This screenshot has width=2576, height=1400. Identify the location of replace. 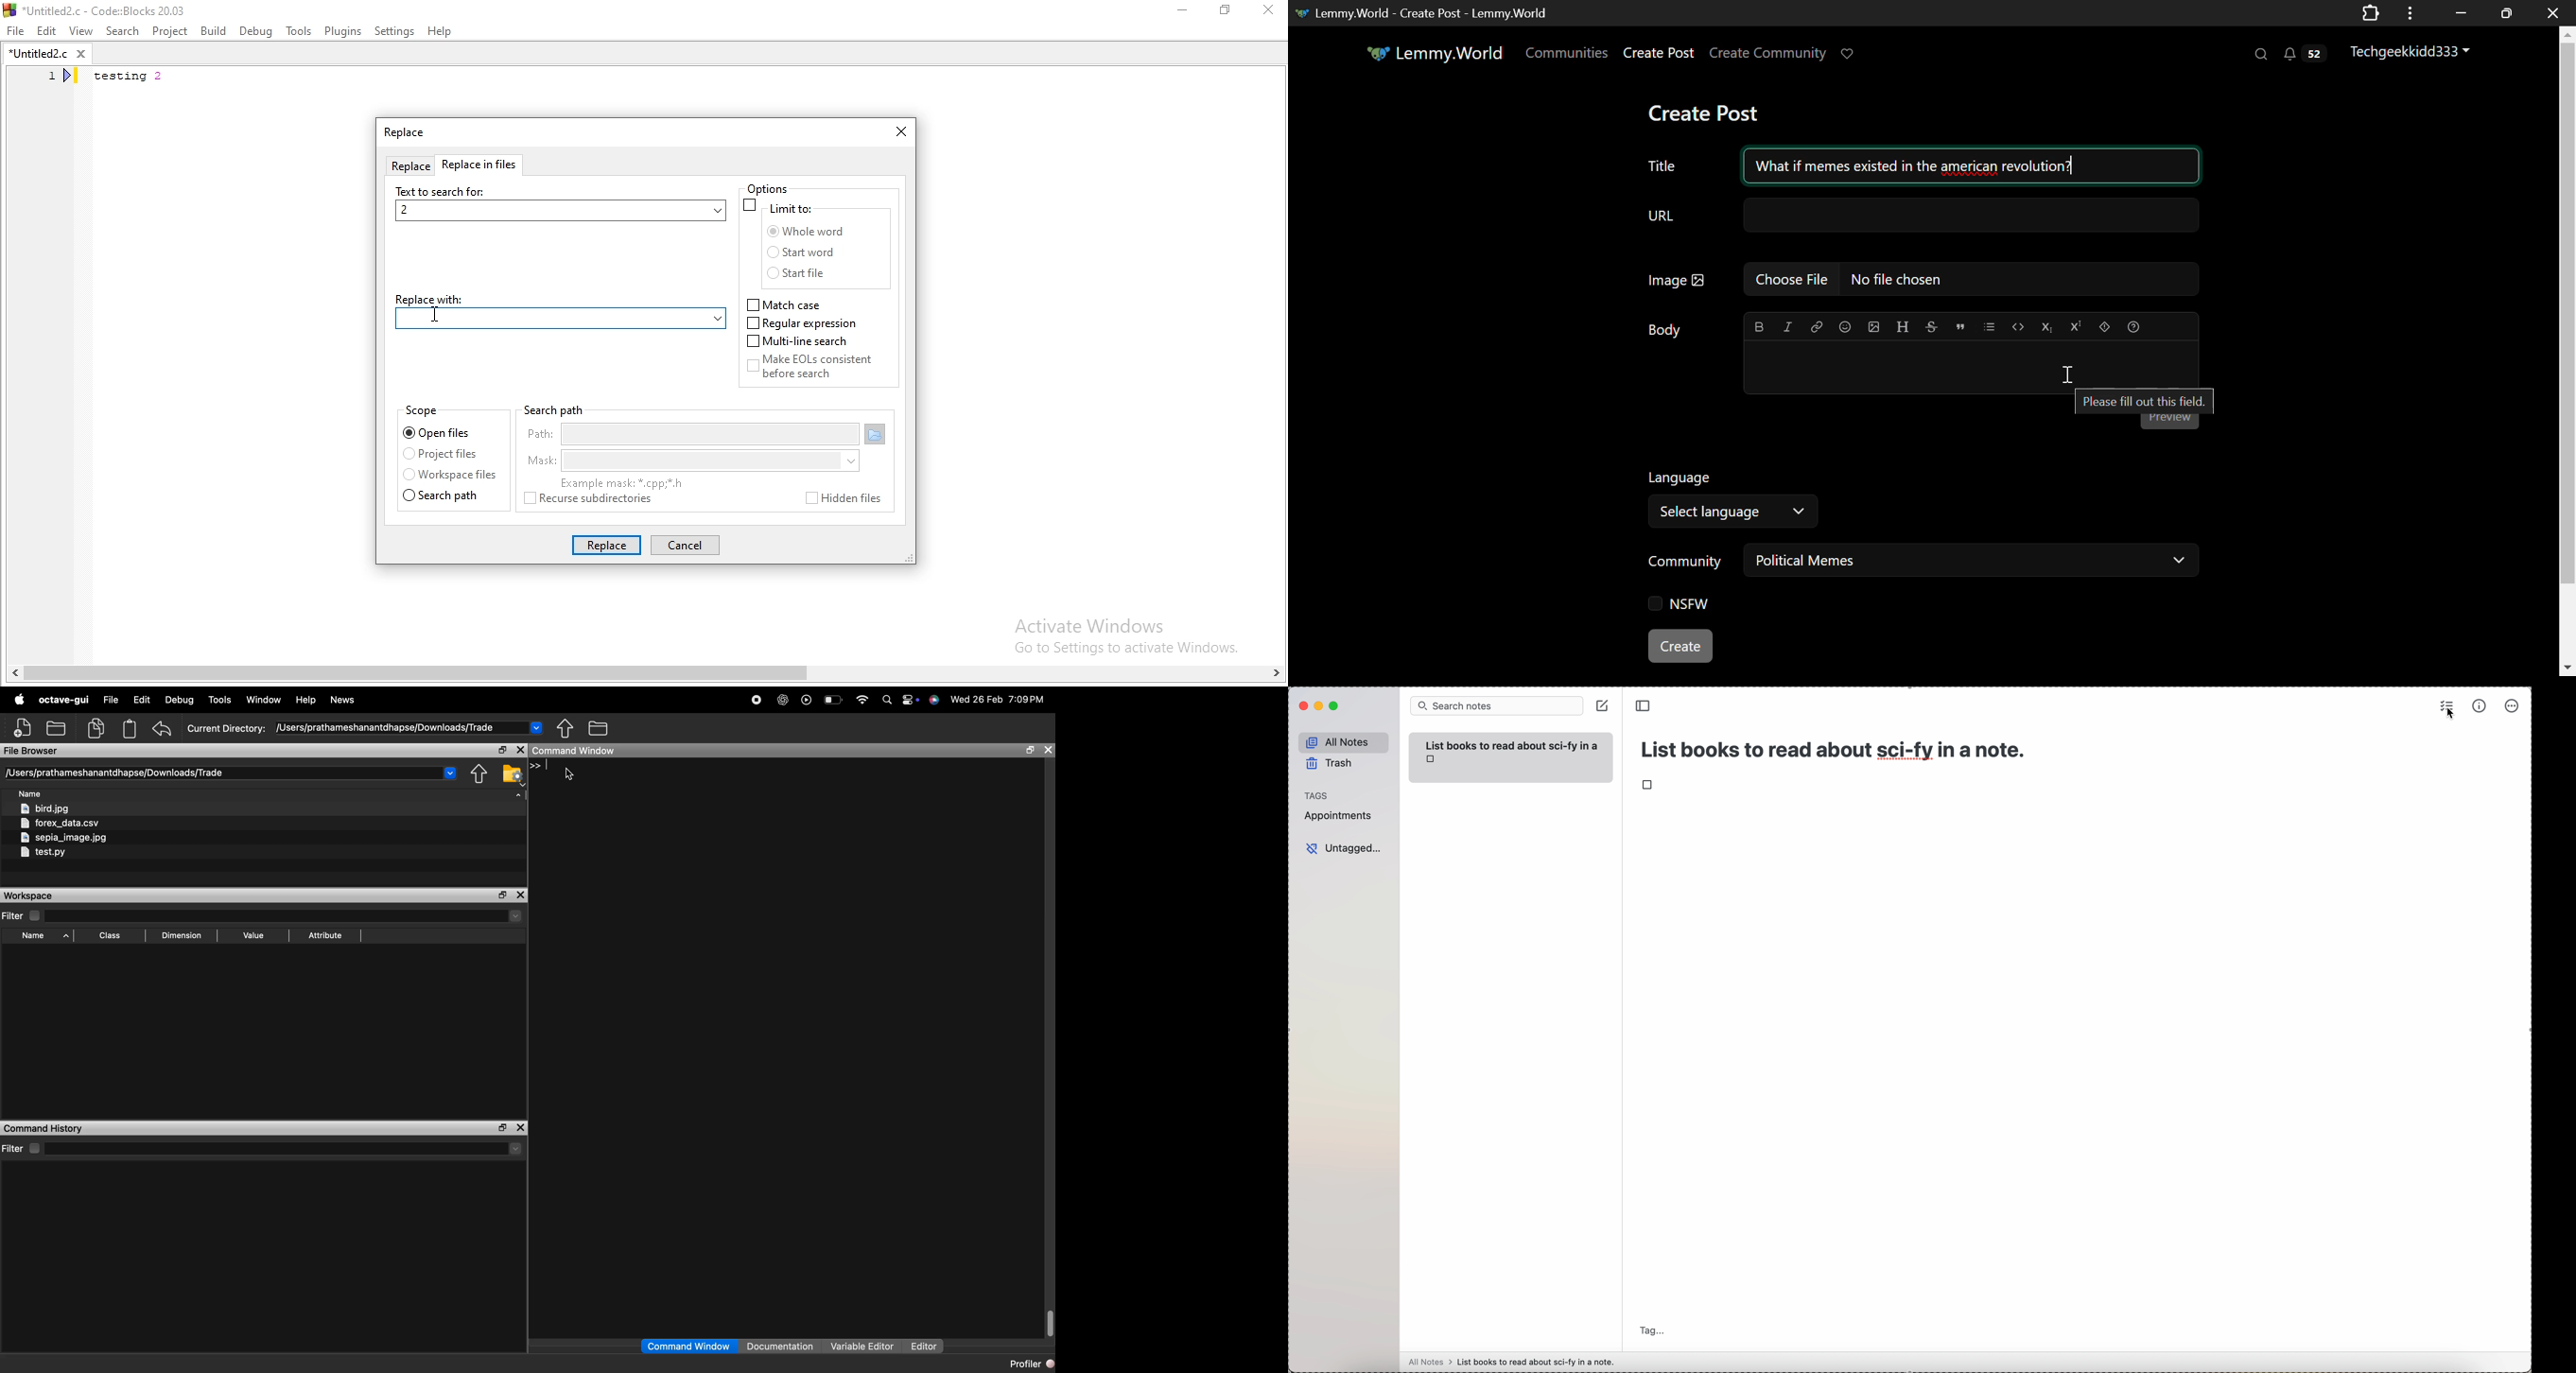
(605, 545).